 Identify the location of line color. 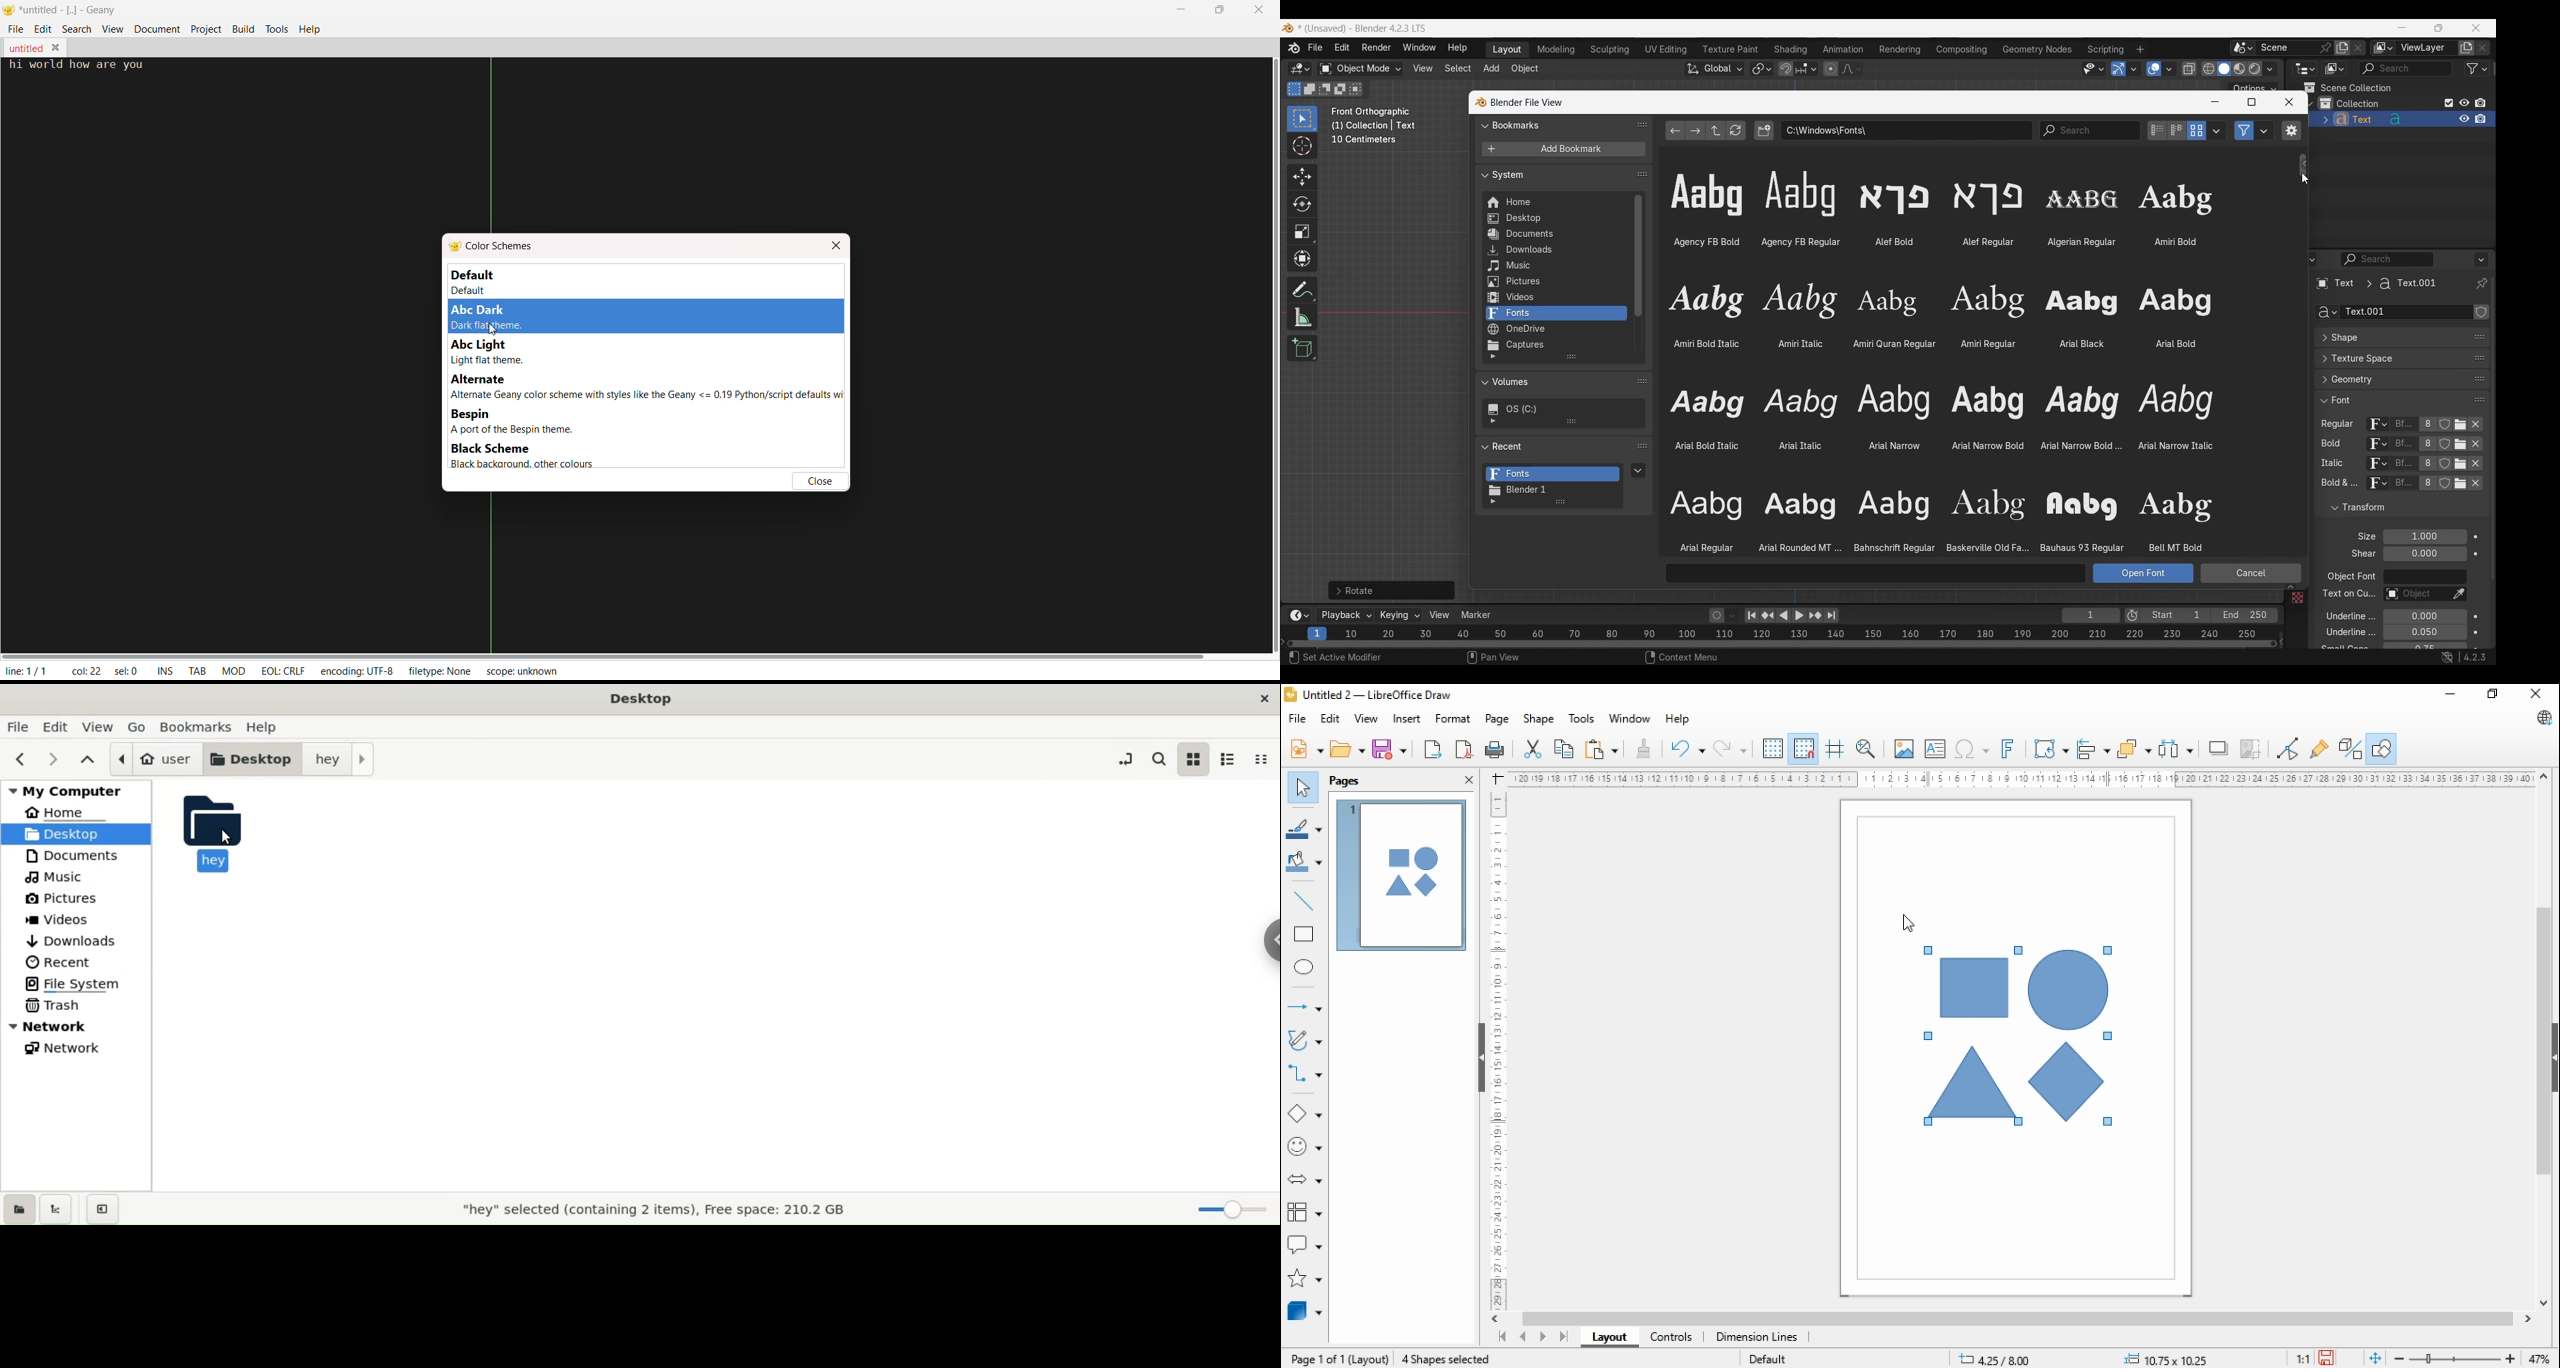
(1304, 827).